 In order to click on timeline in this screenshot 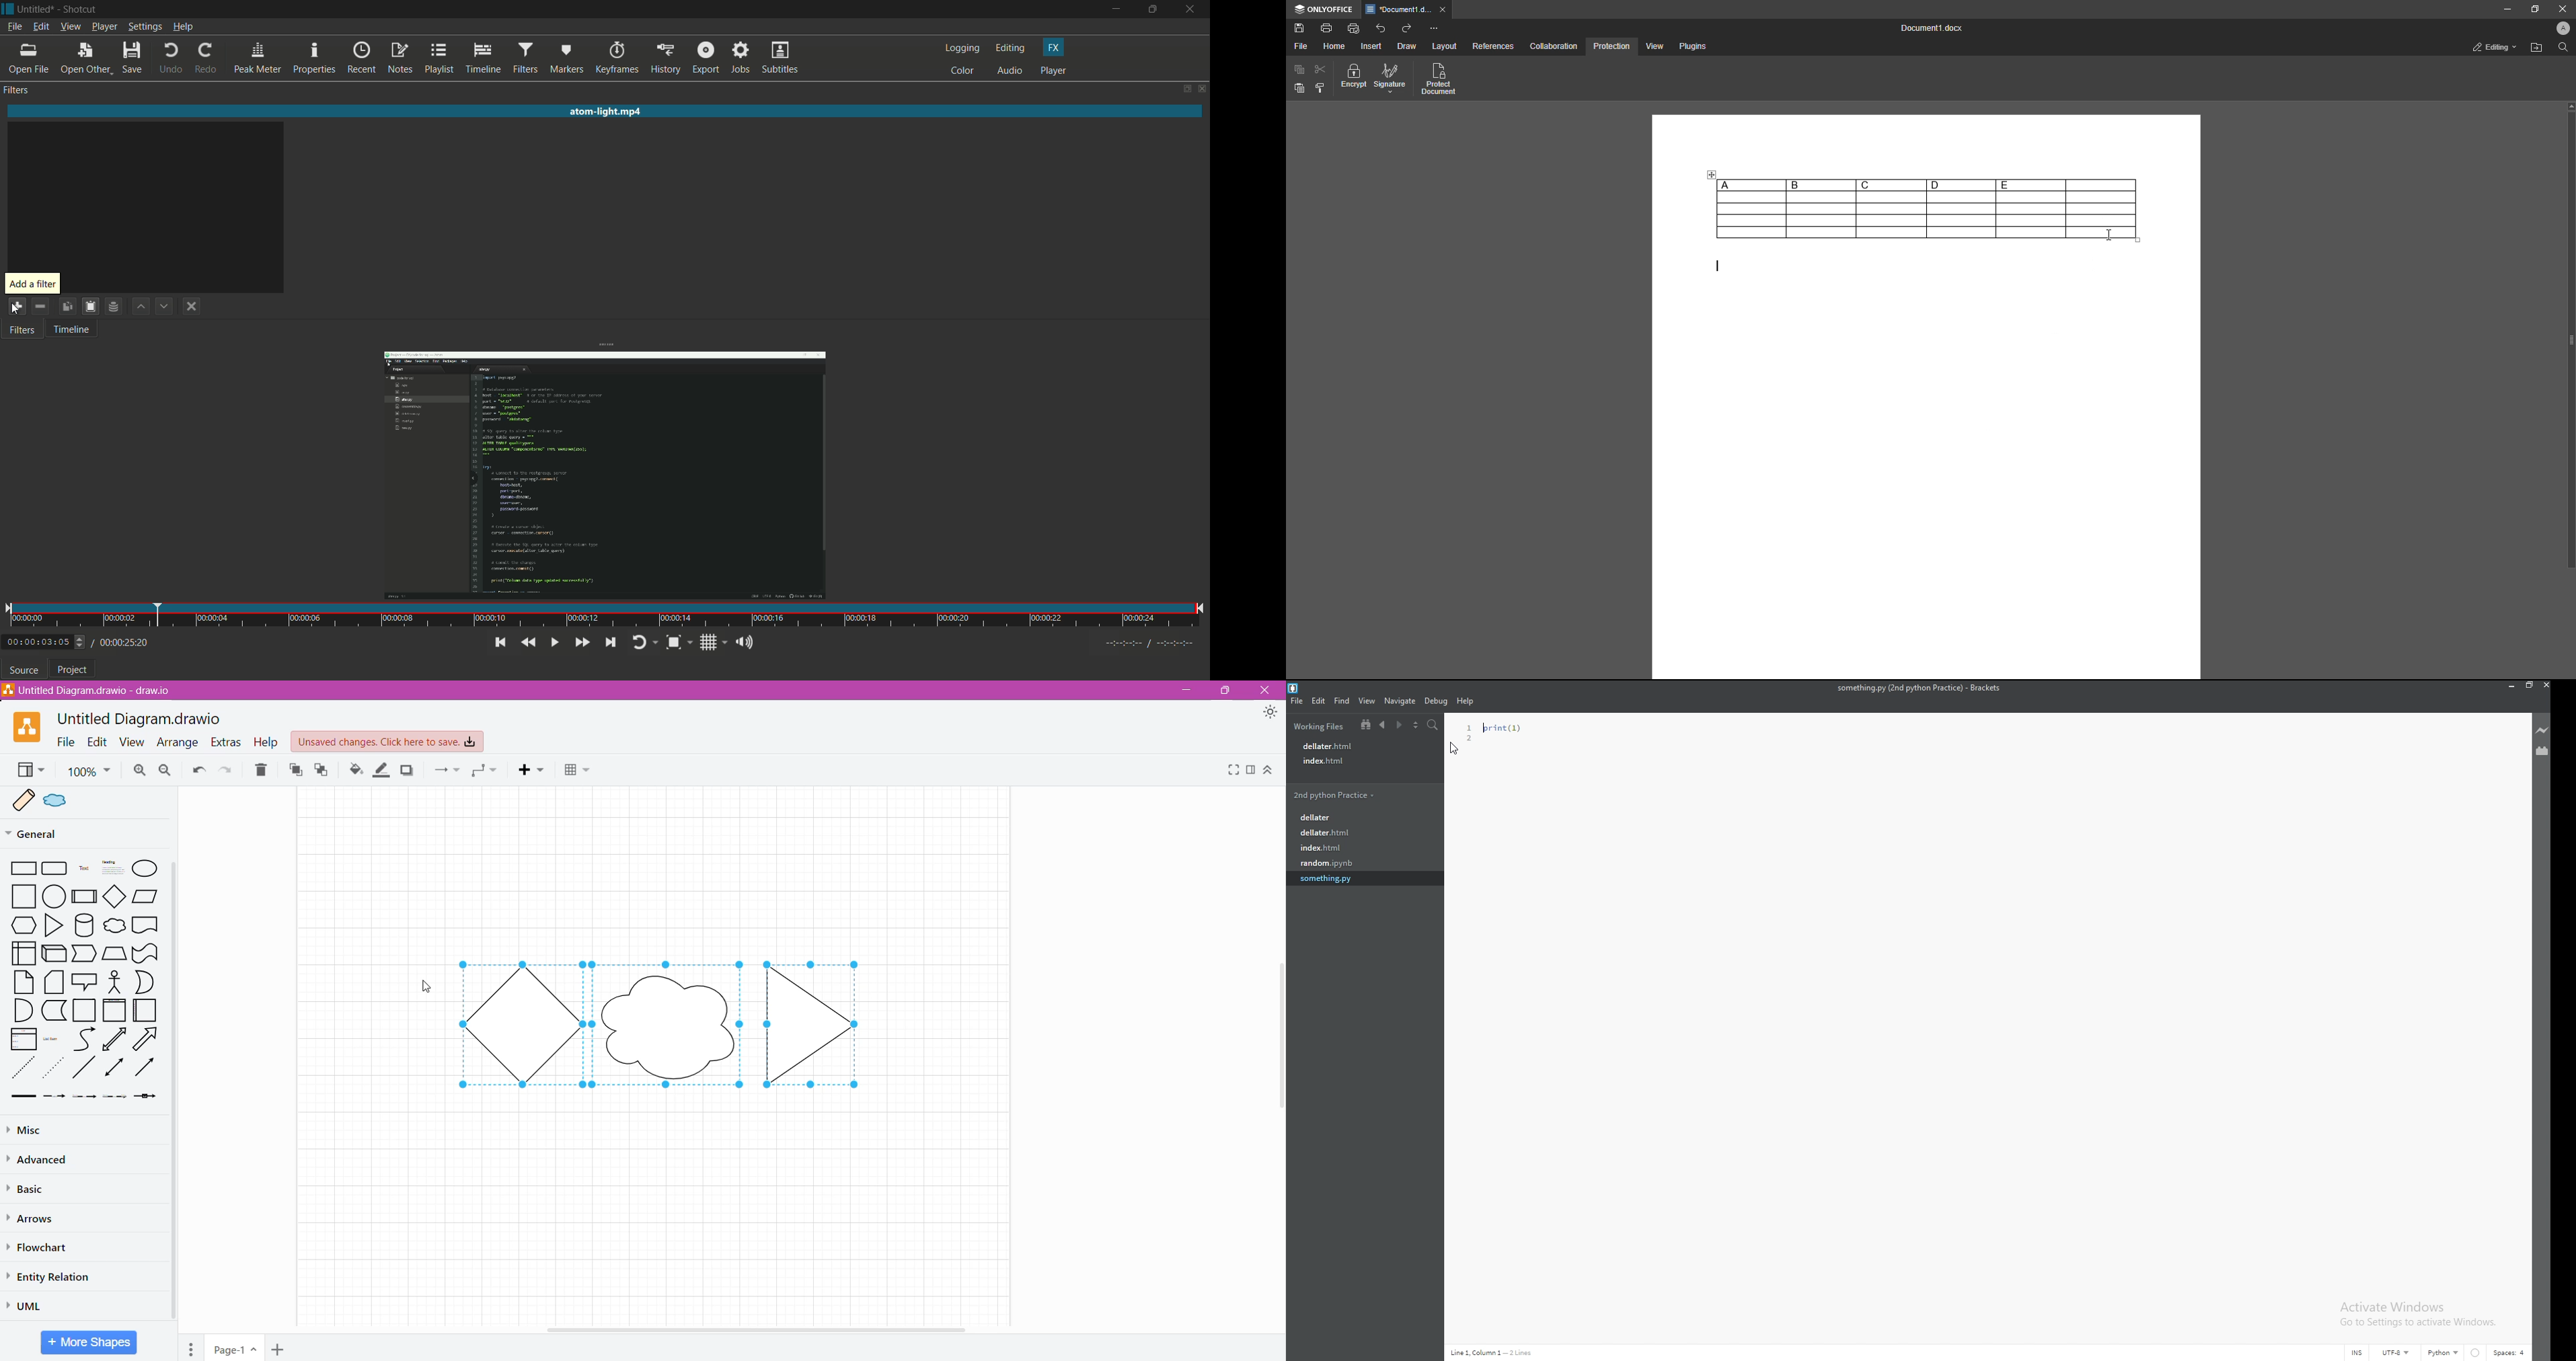, I will do `click(71, 331)`.